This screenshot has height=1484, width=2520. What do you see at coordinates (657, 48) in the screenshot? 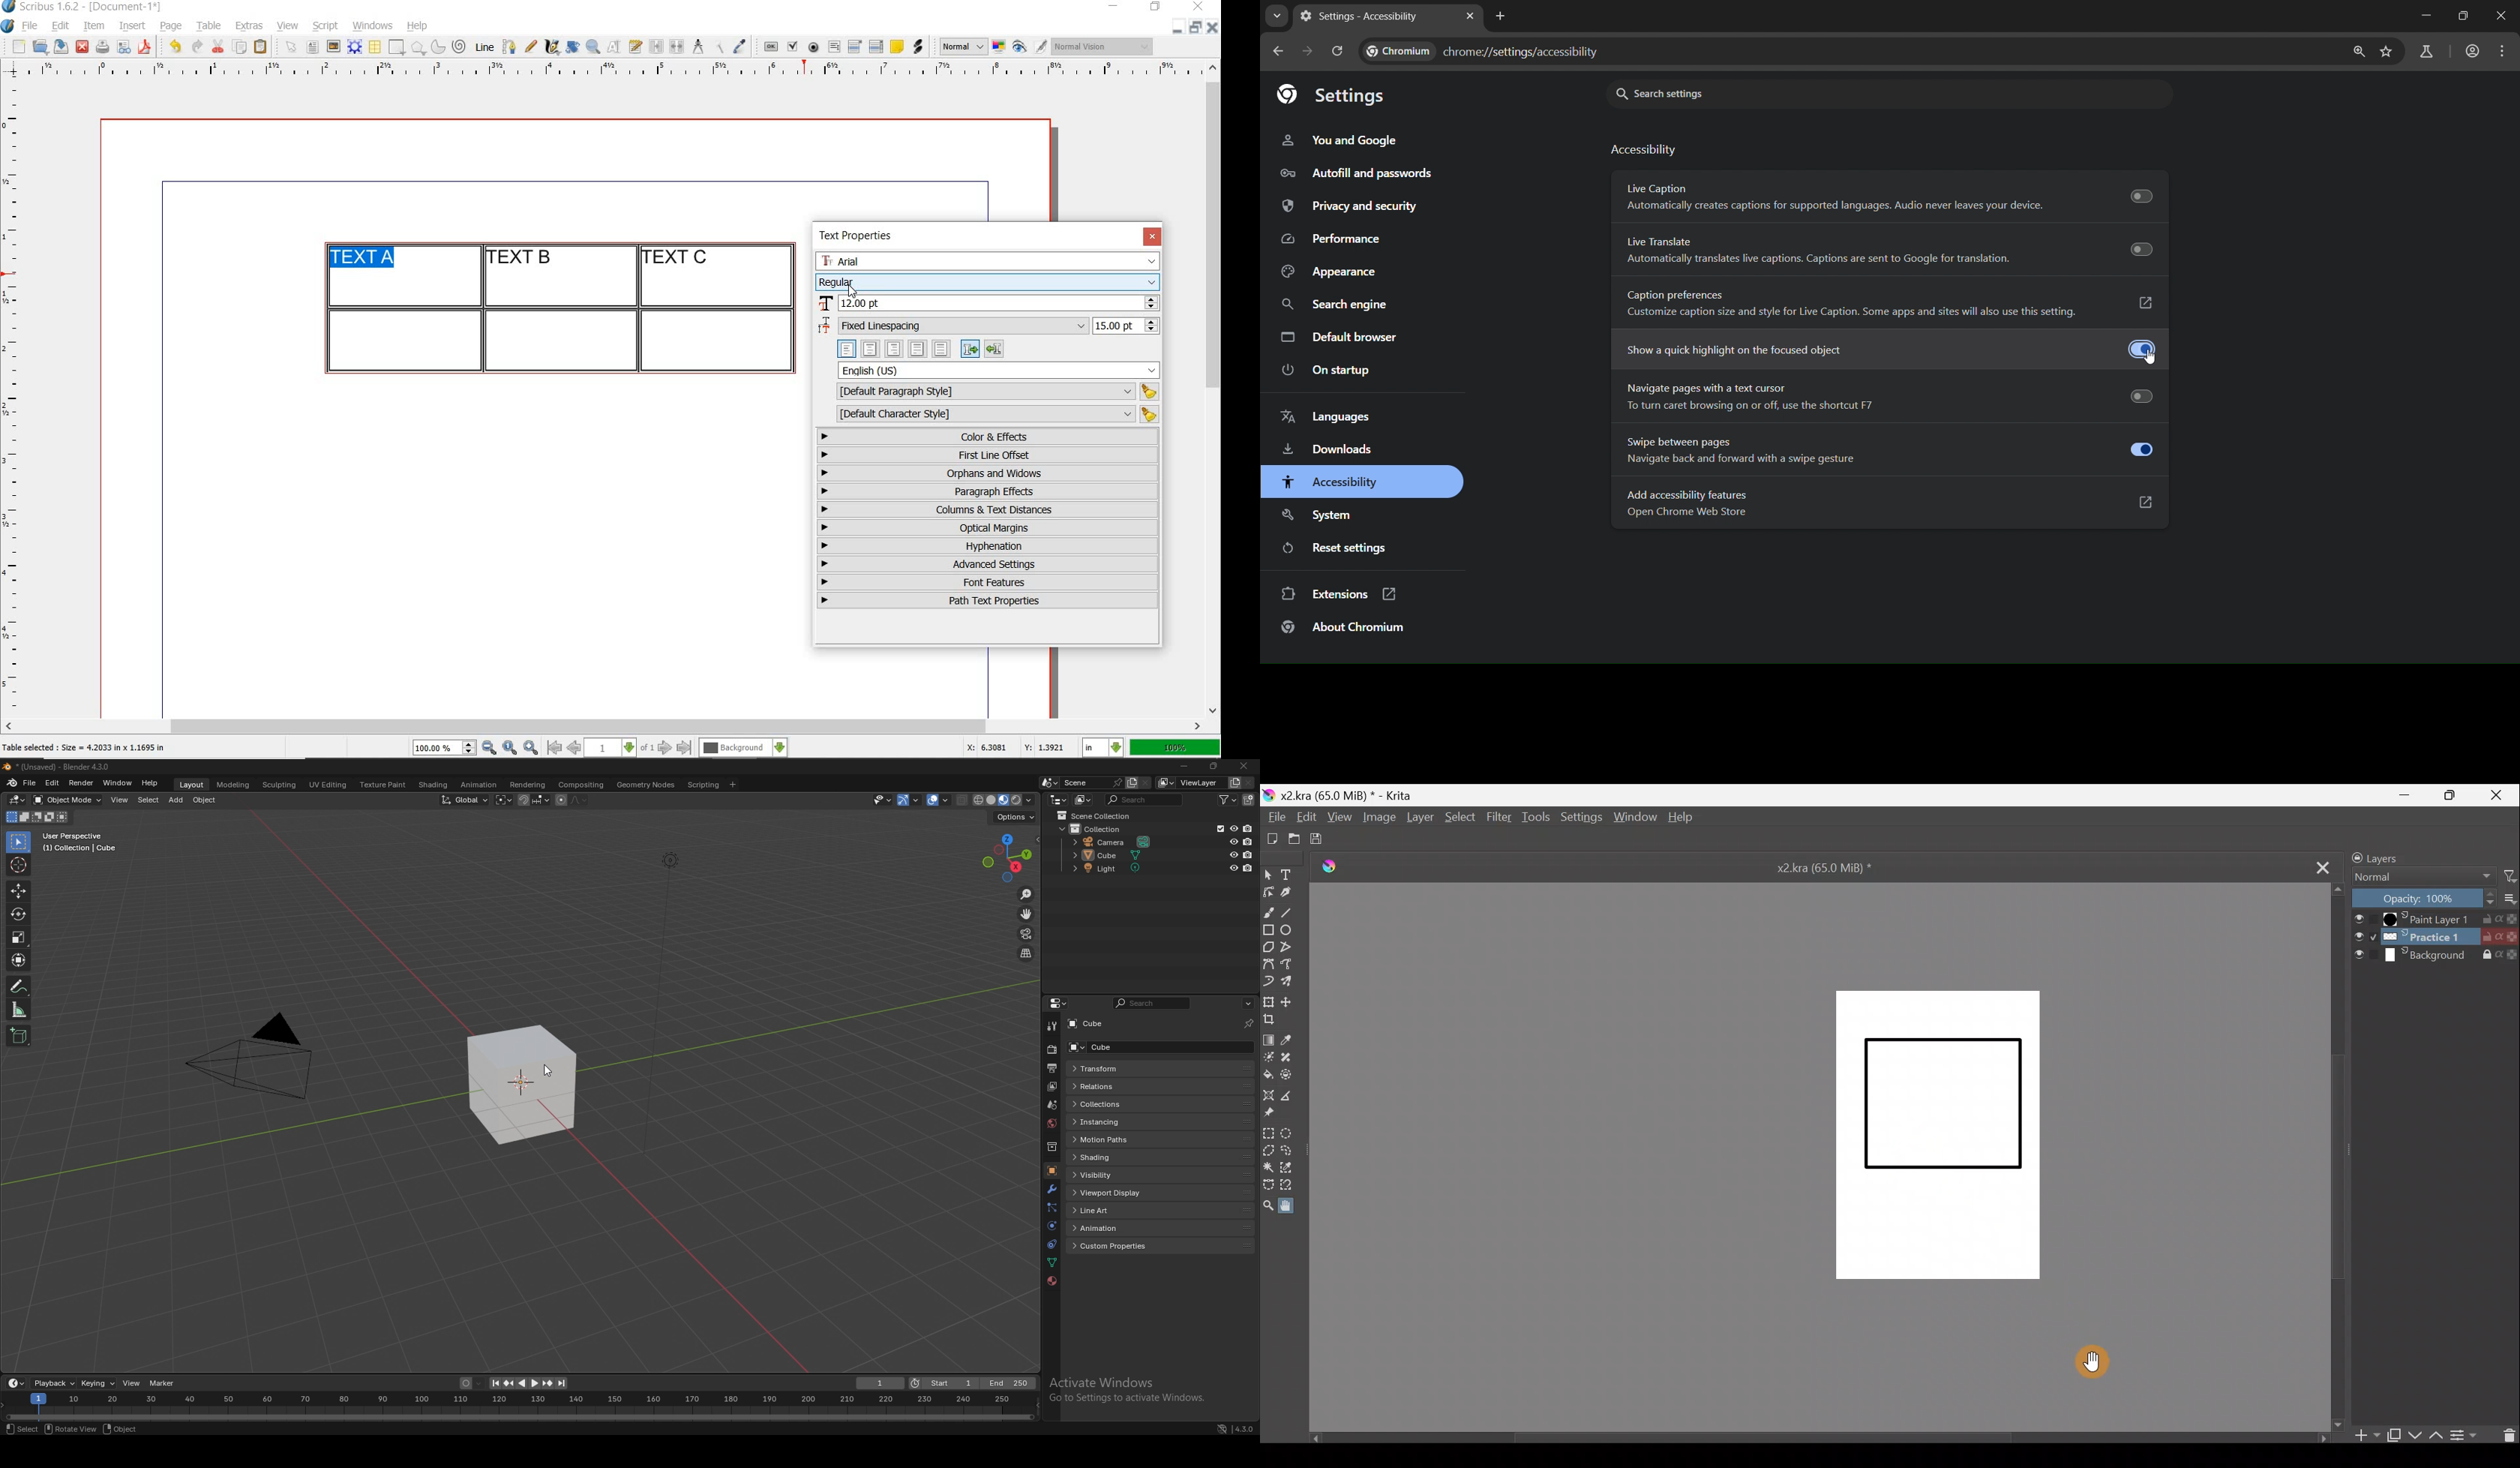
I see `link text frames` at bounding box center [657, 48].